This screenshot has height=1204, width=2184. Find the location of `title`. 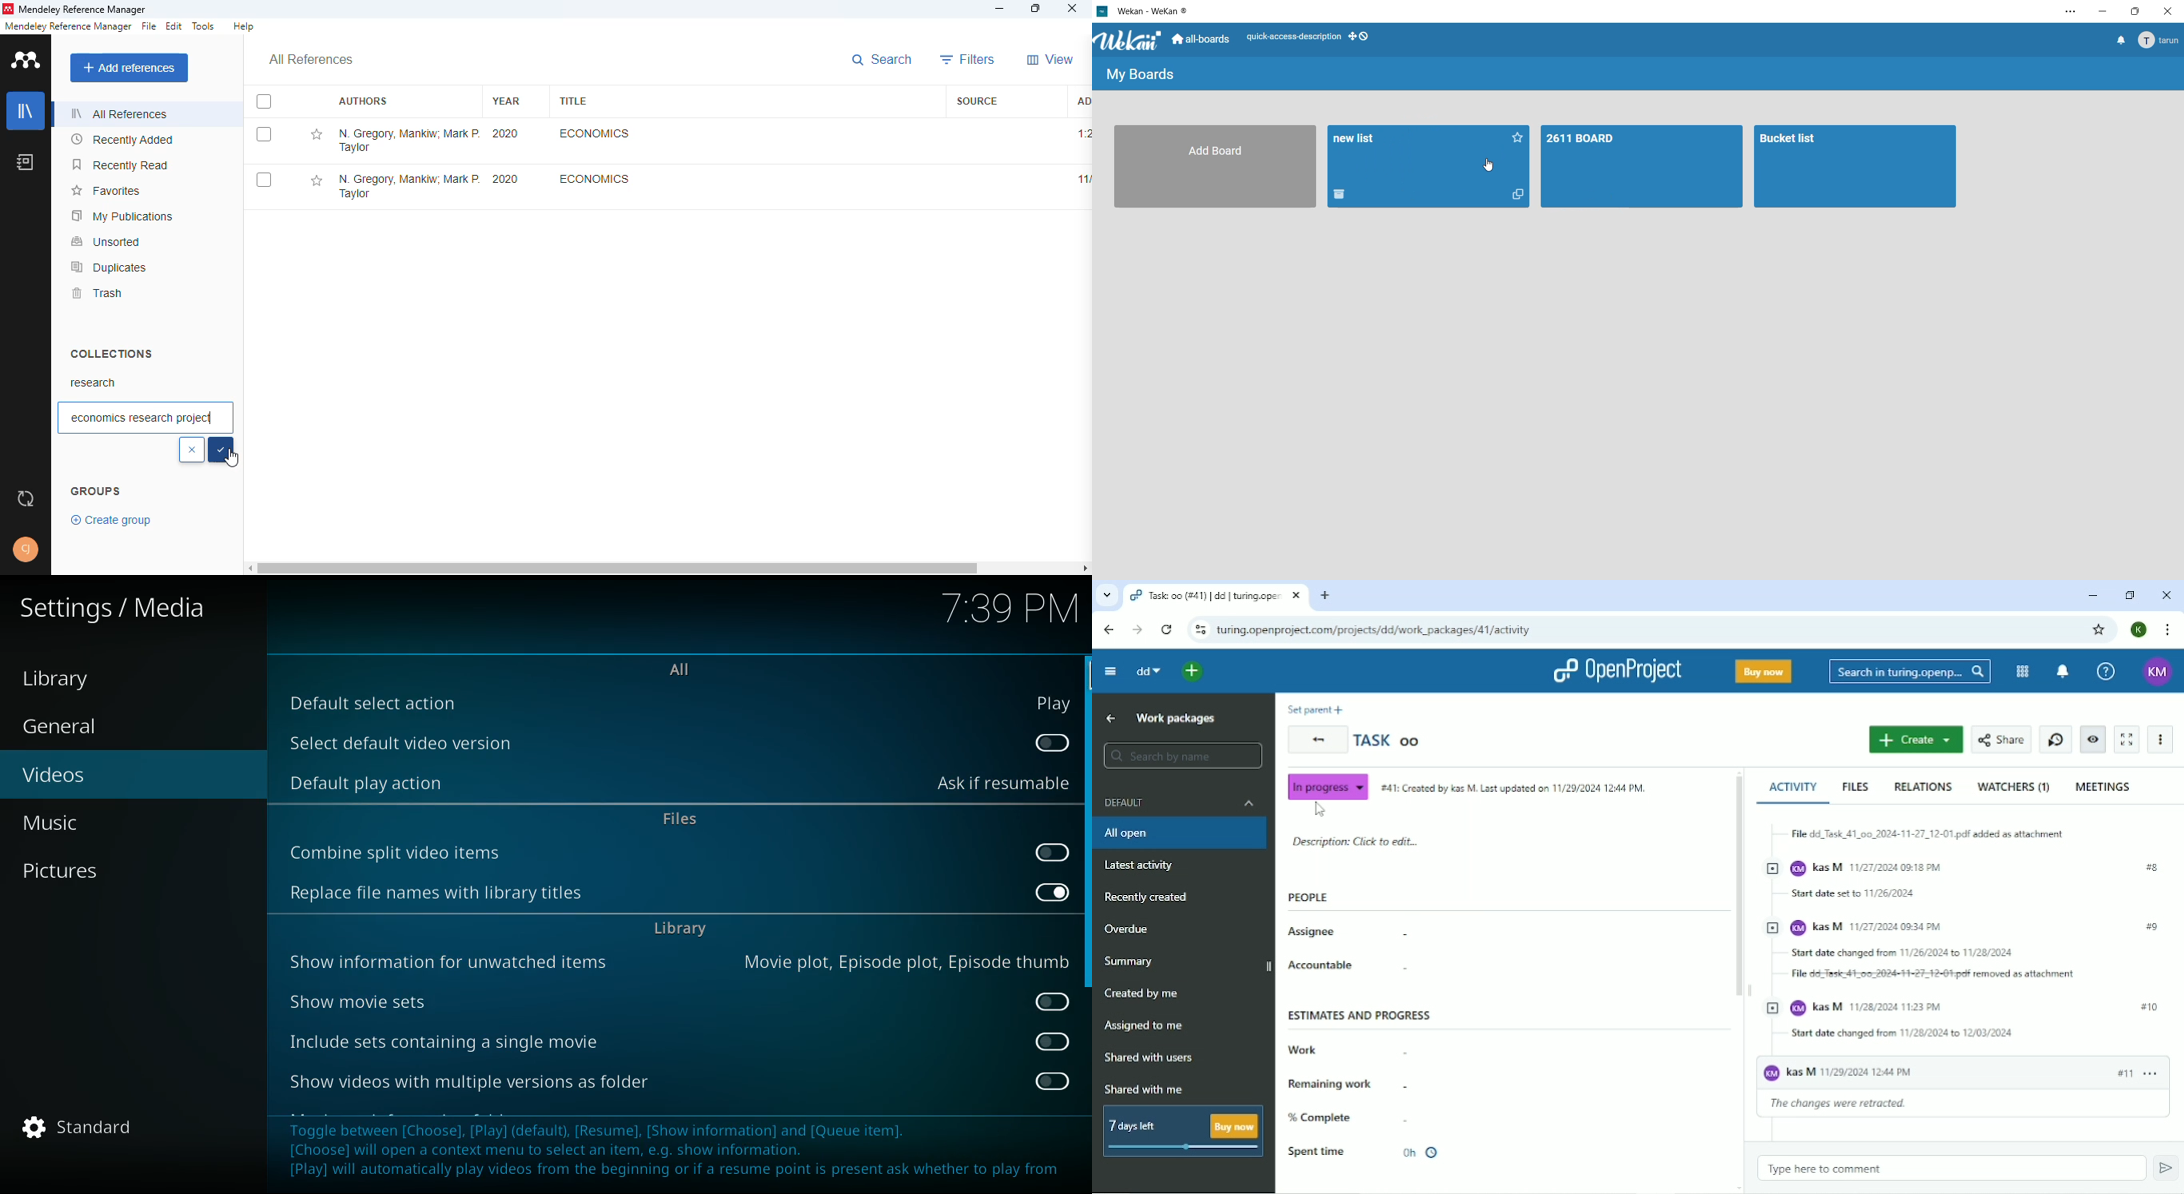

title is located at coordinates (572, 101).